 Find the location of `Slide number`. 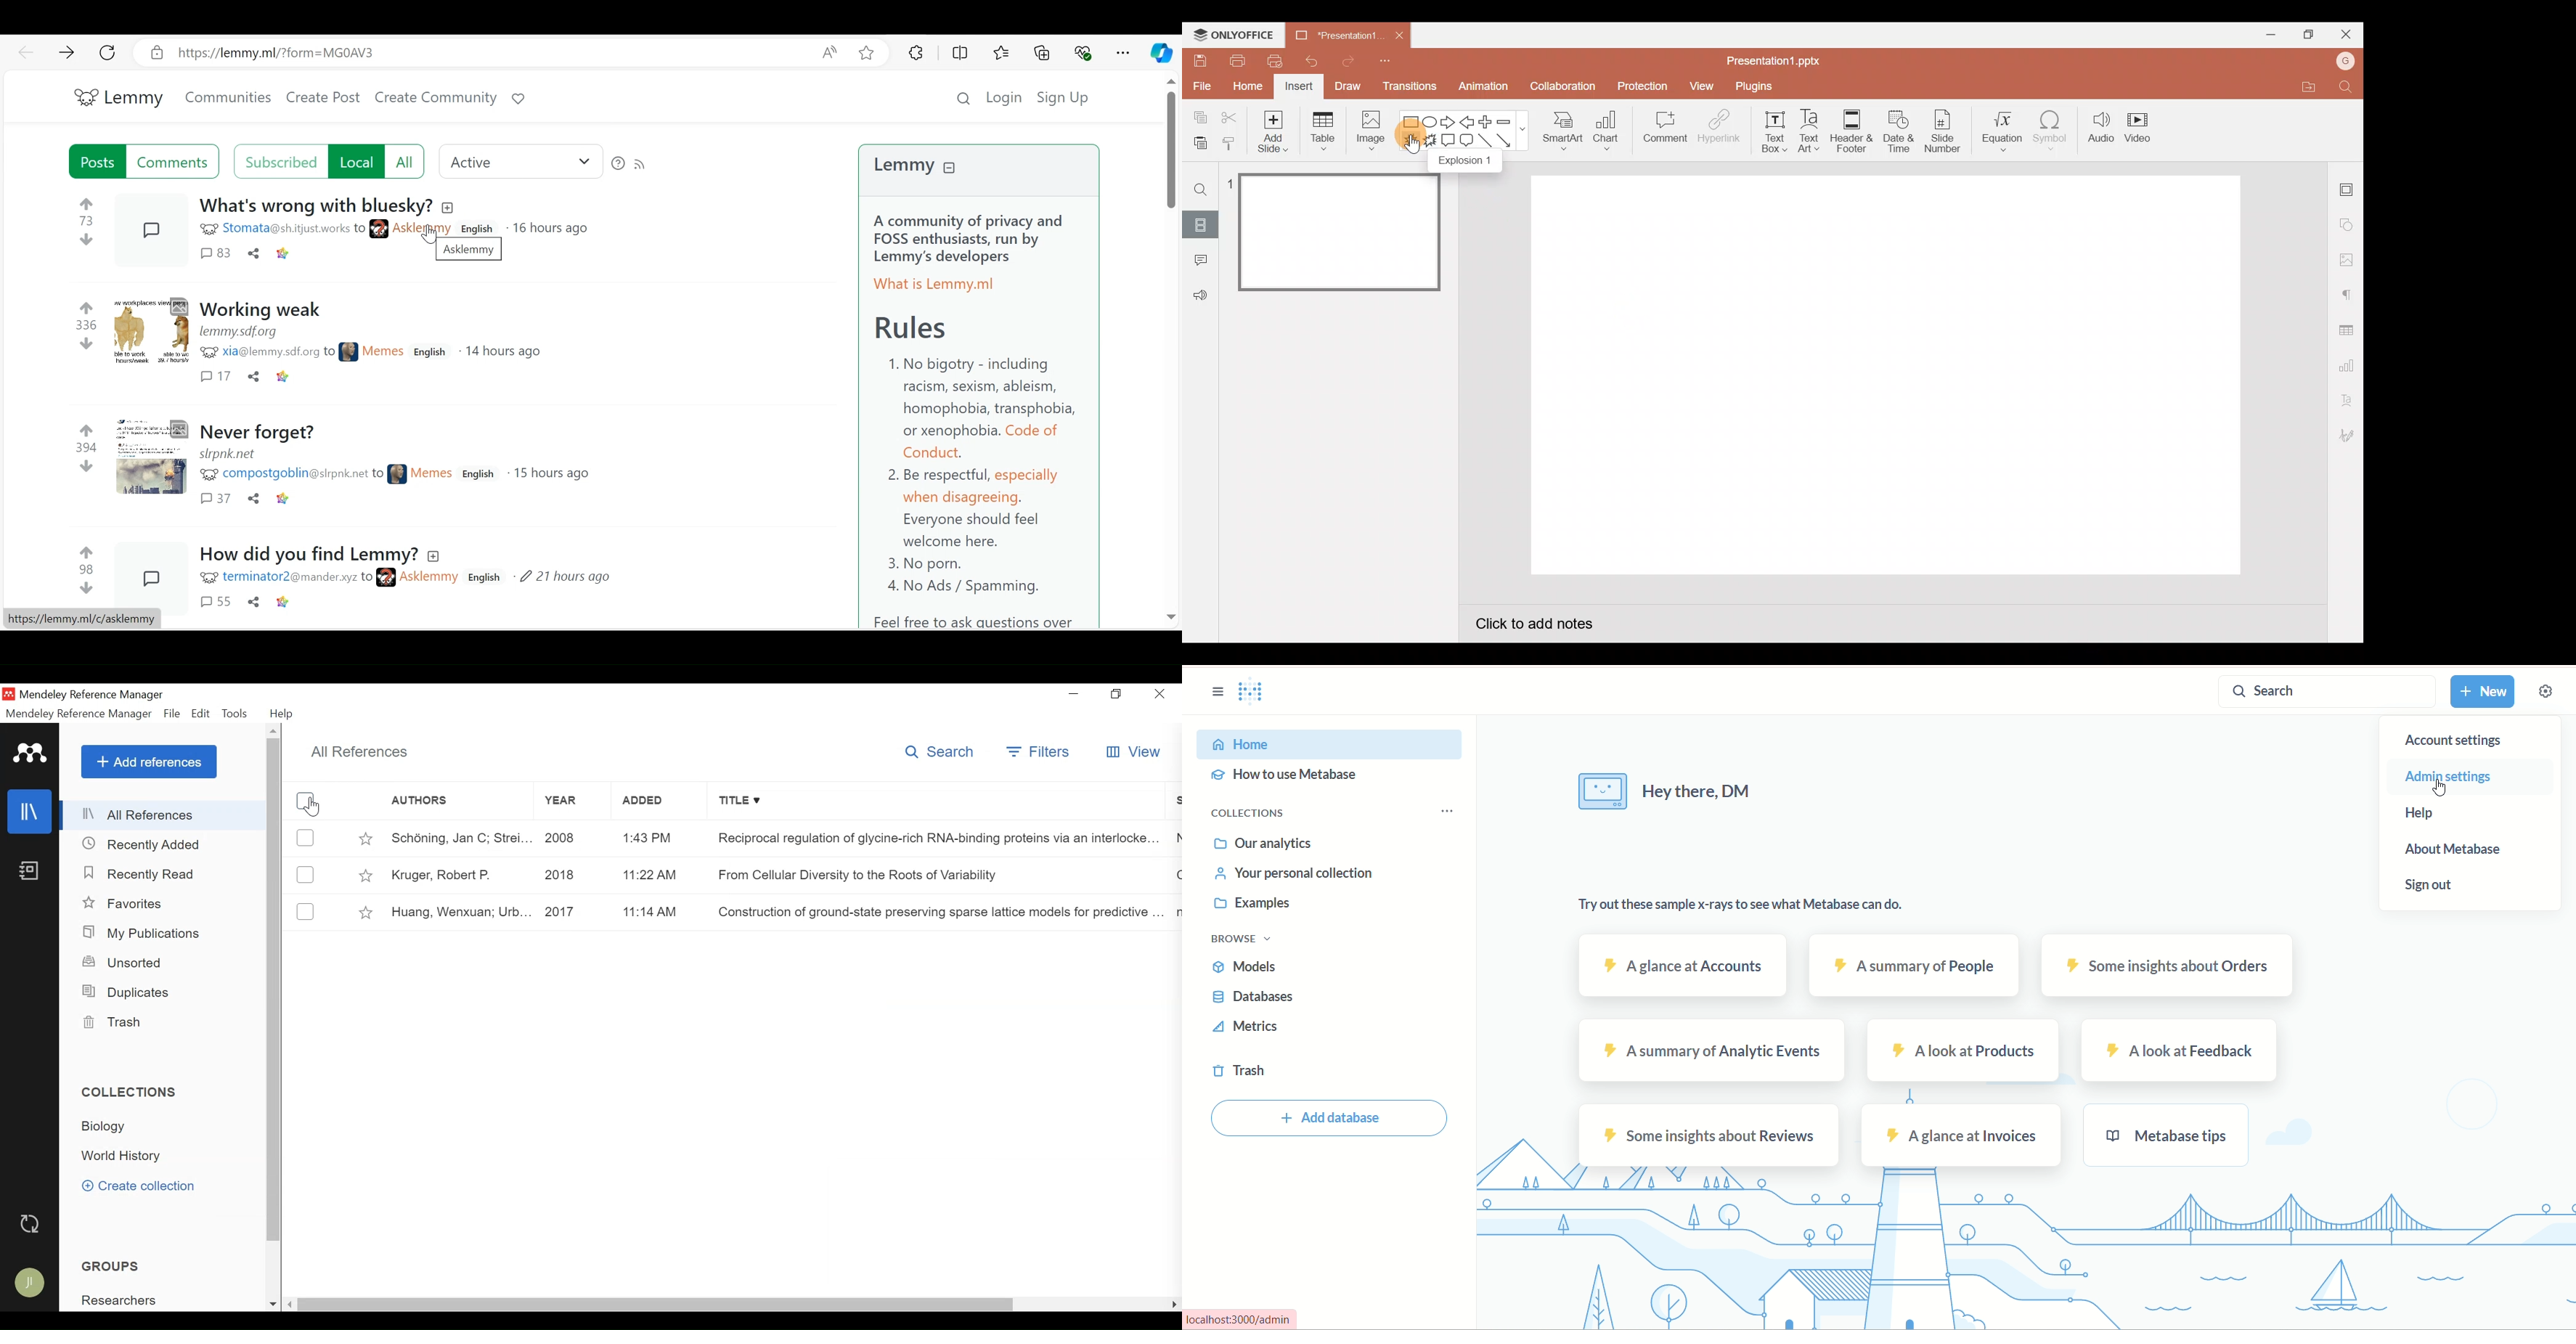

Slide number is located at coordinates (1941, 132).